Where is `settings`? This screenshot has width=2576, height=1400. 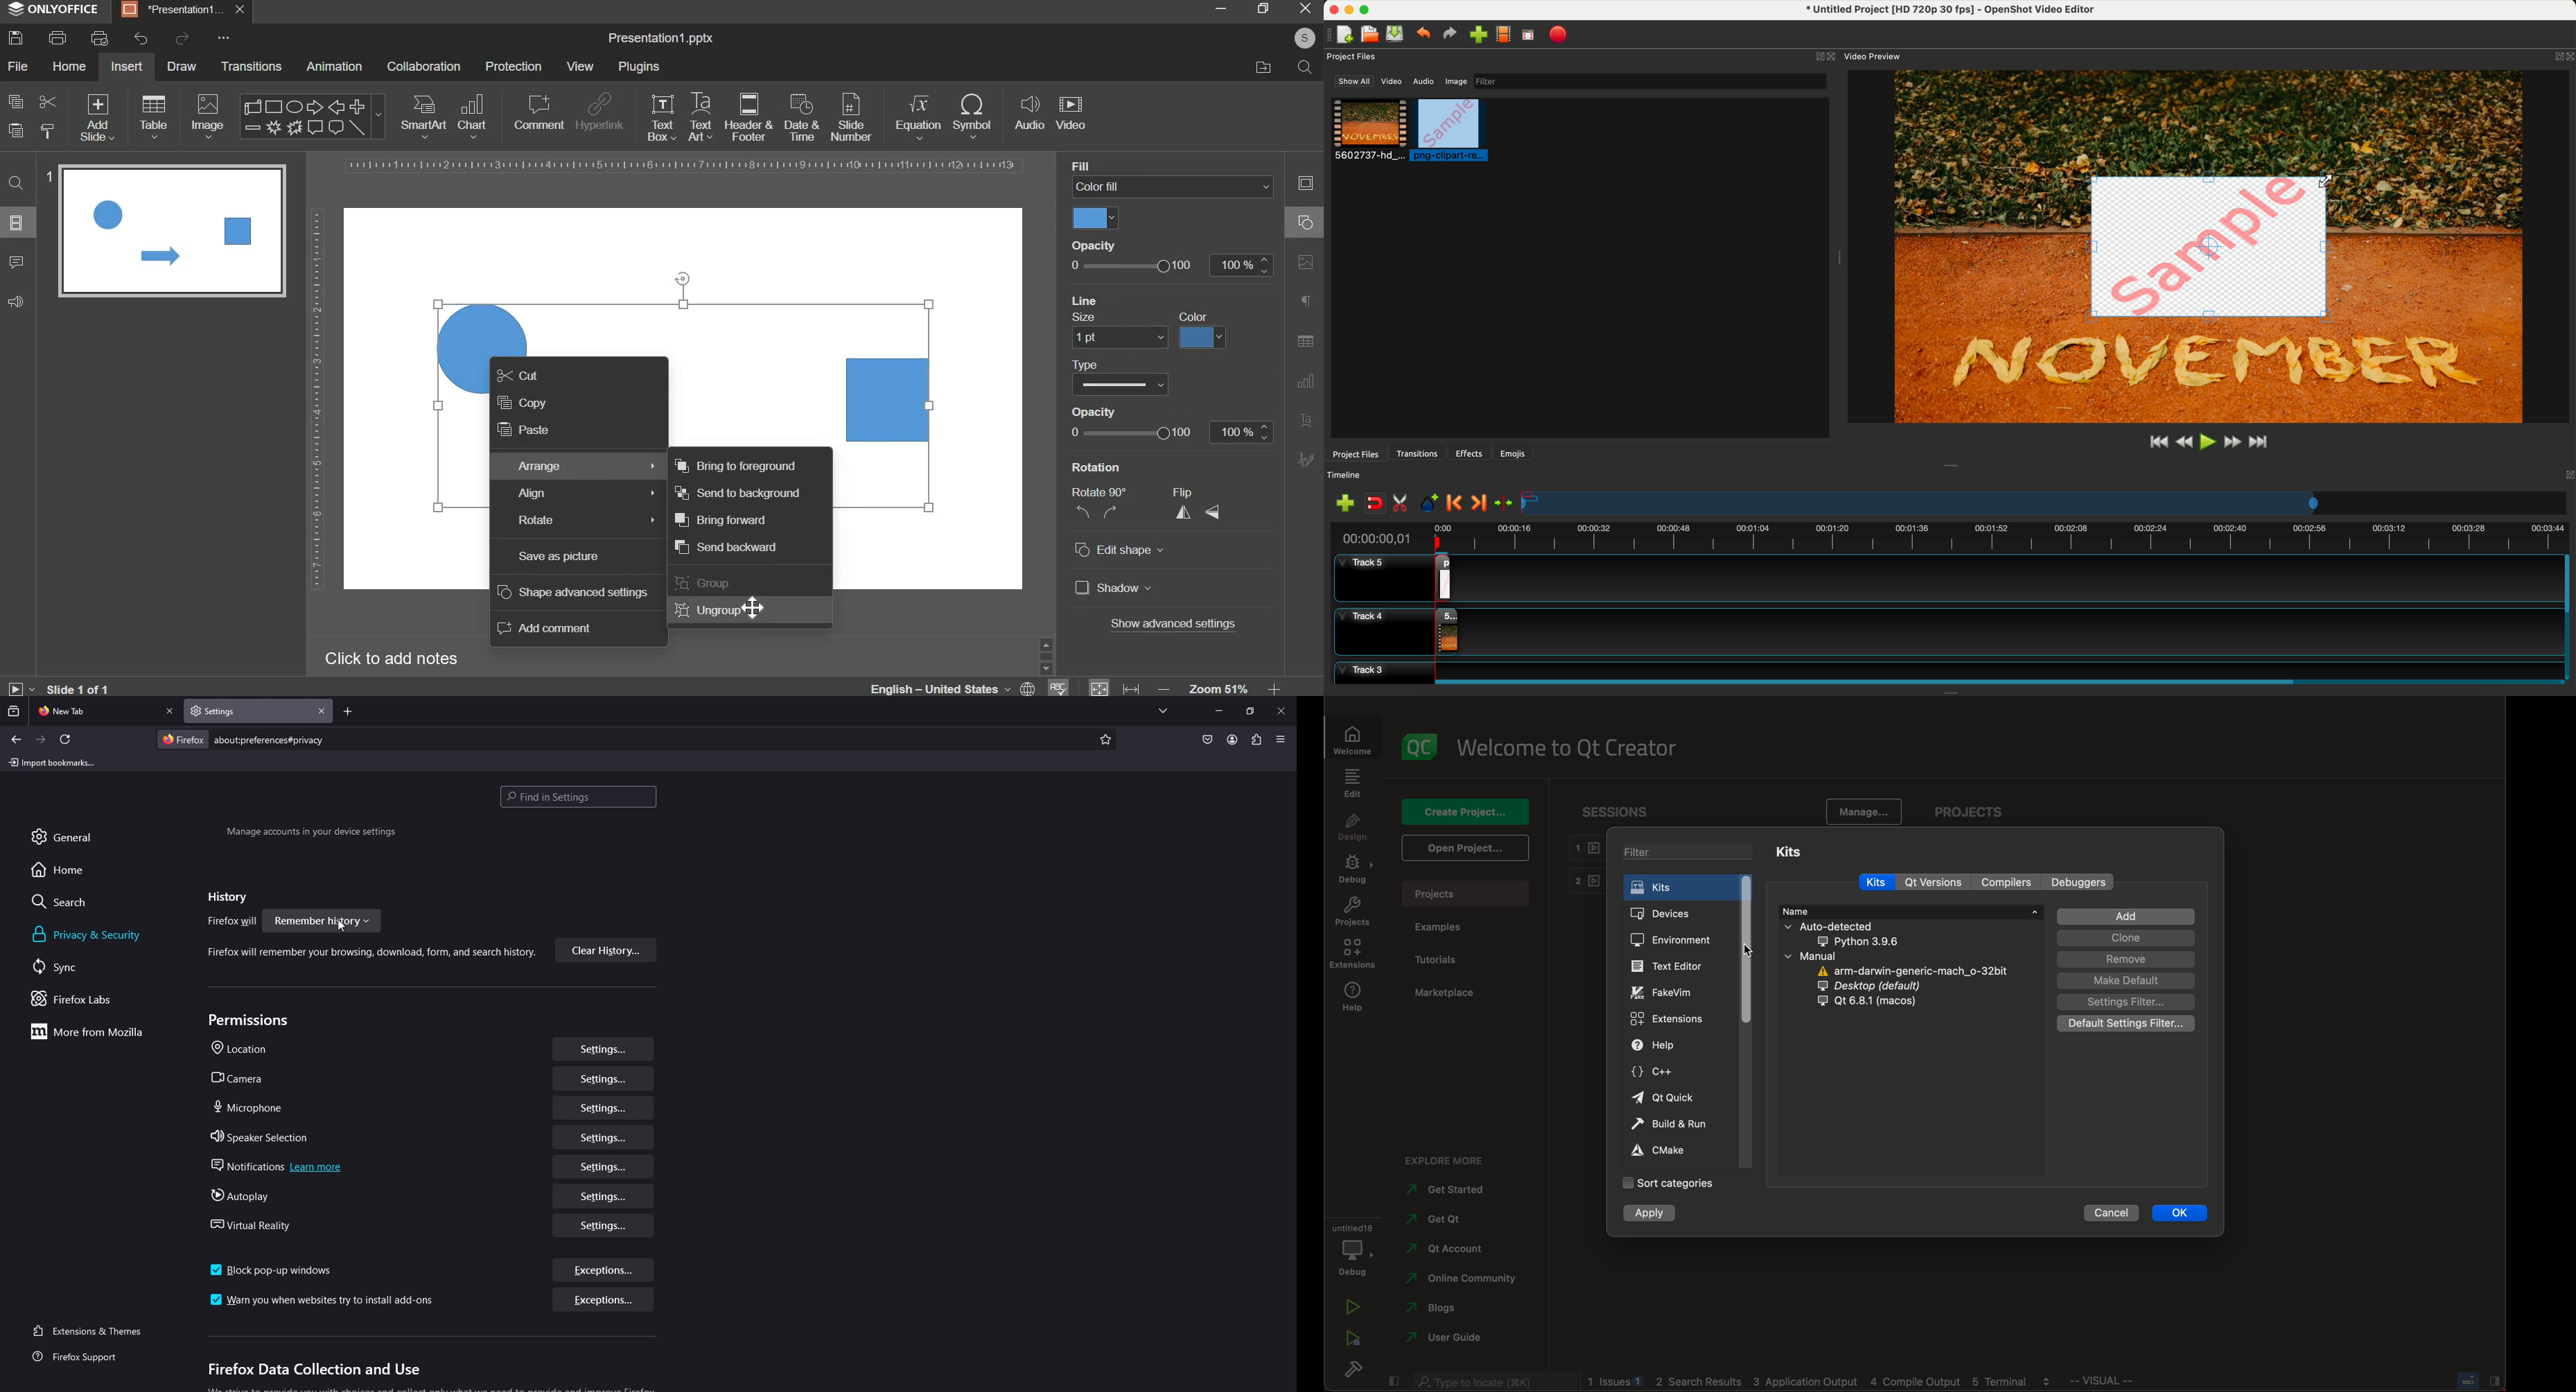 settings is located at coordinates (605, 1167).